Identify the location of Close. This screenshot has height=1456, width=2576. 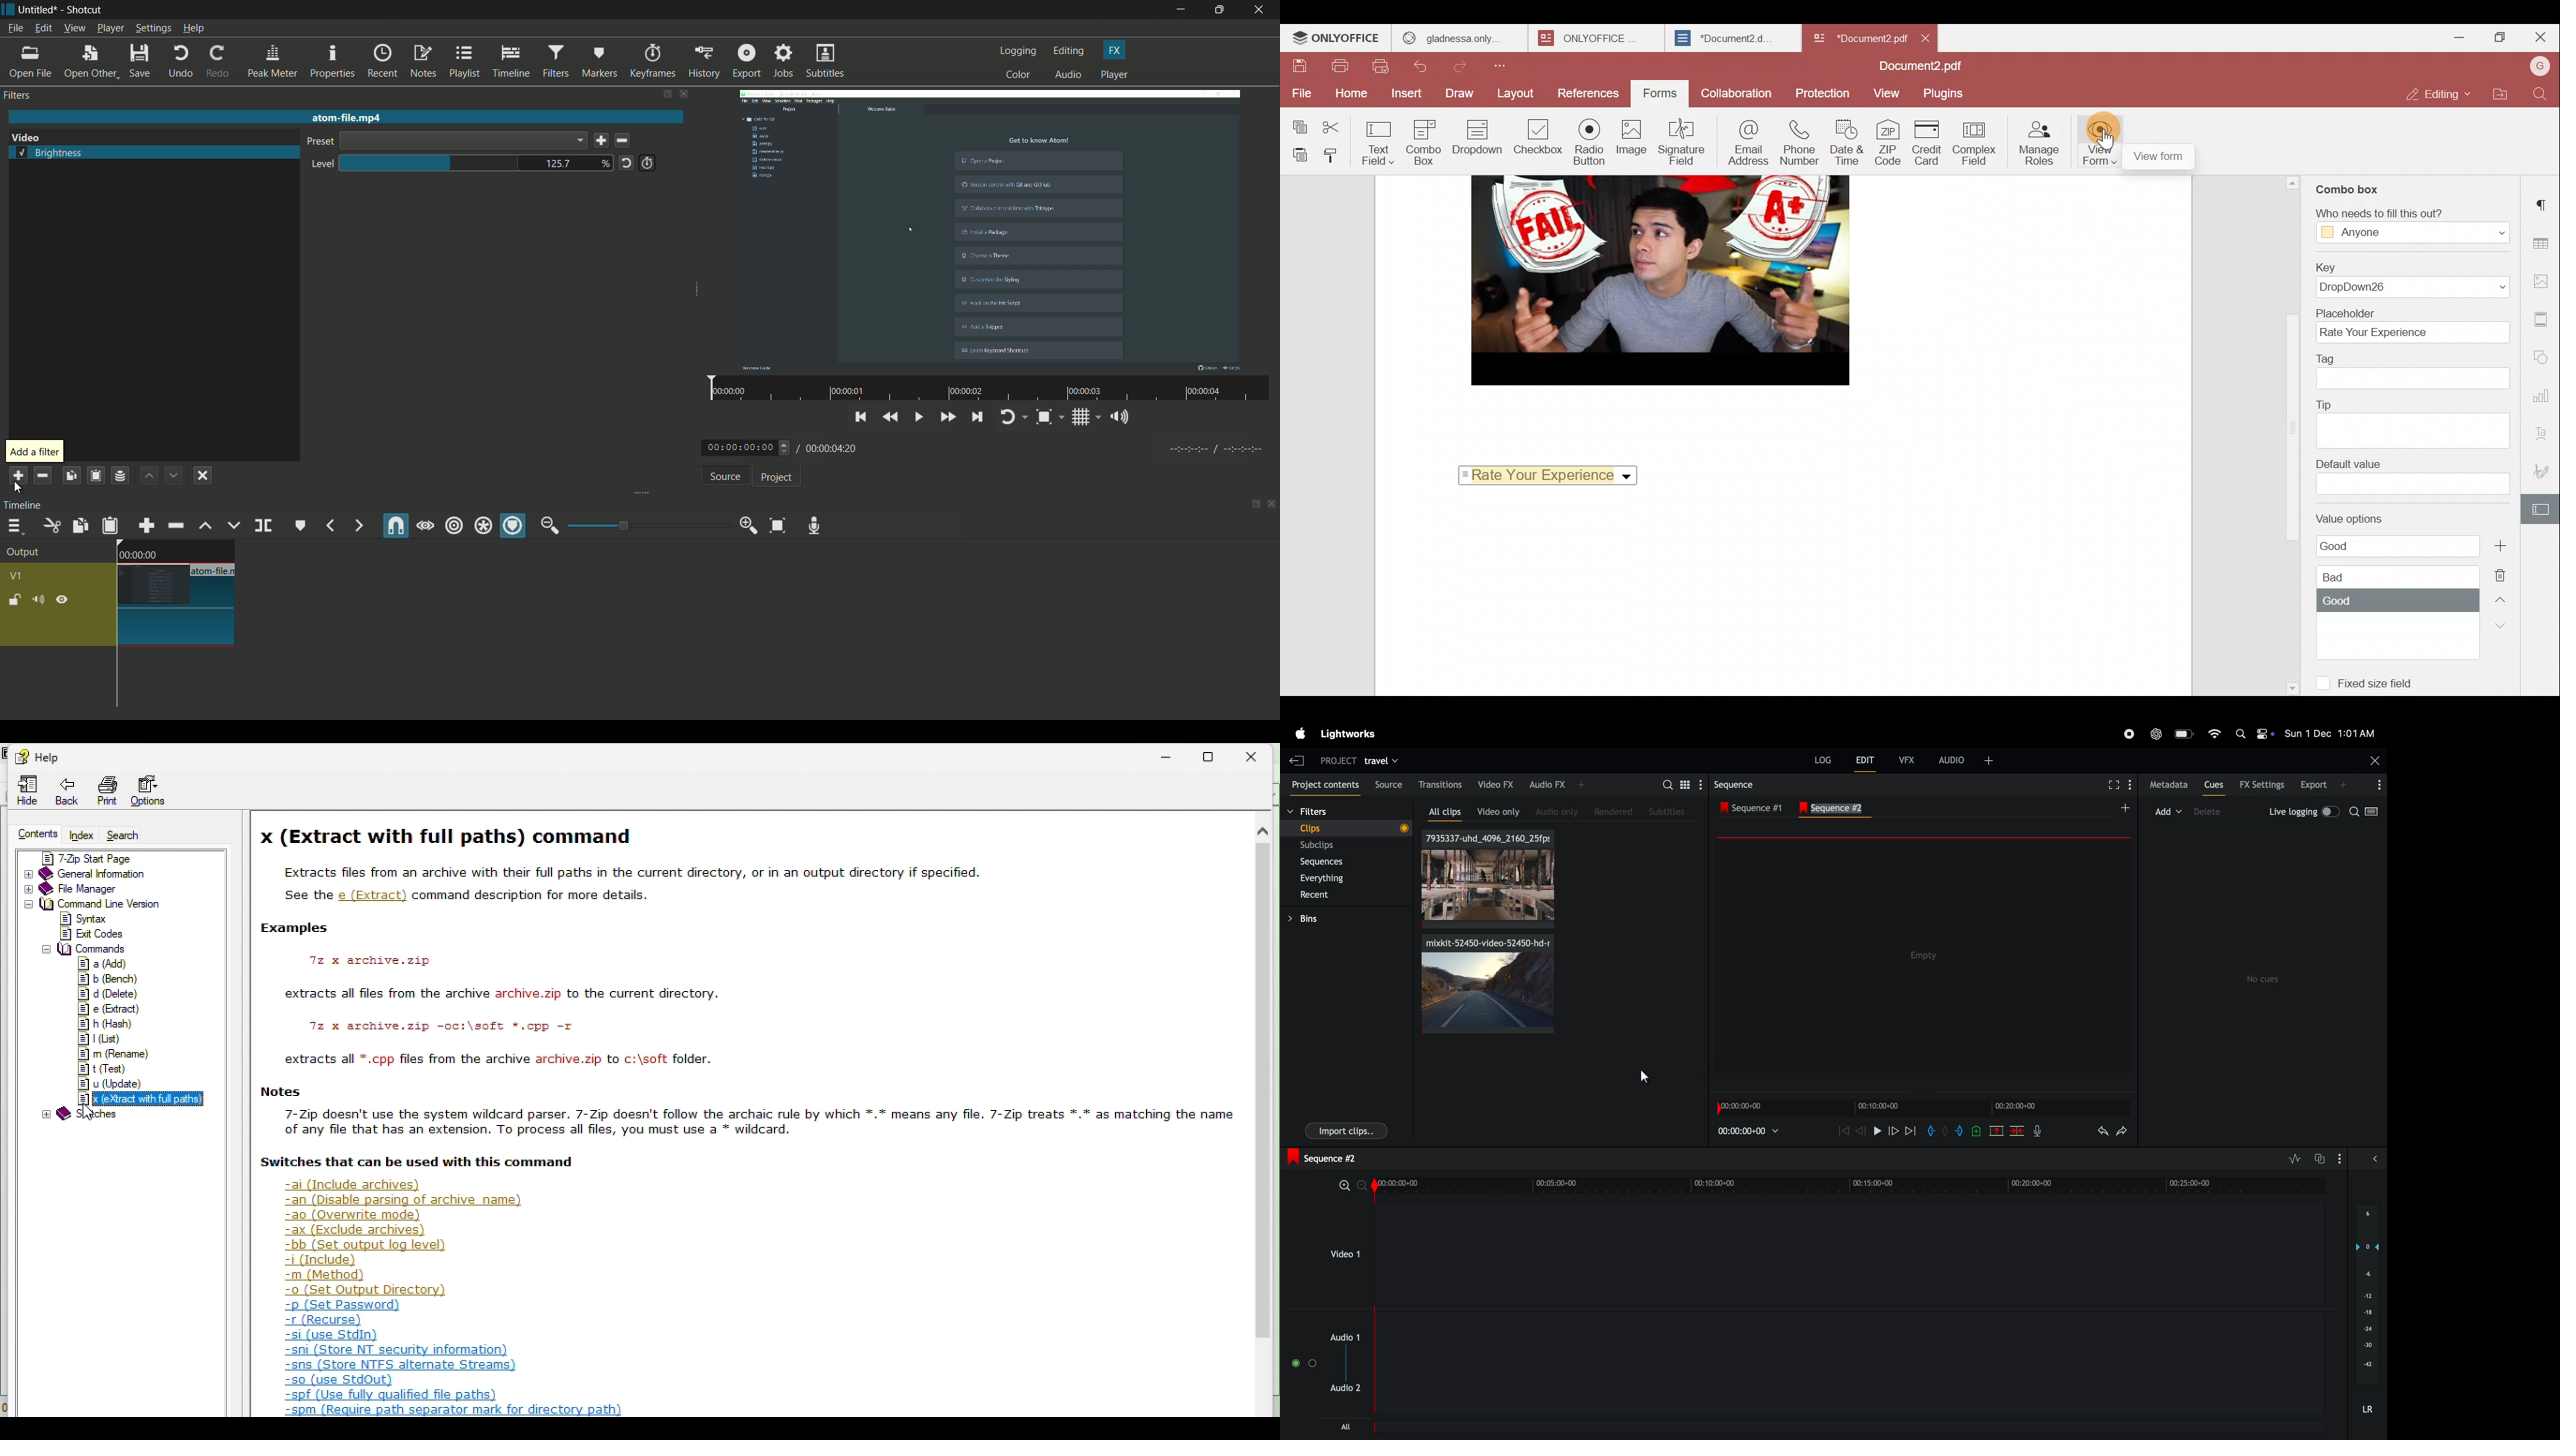
(1927, 36).